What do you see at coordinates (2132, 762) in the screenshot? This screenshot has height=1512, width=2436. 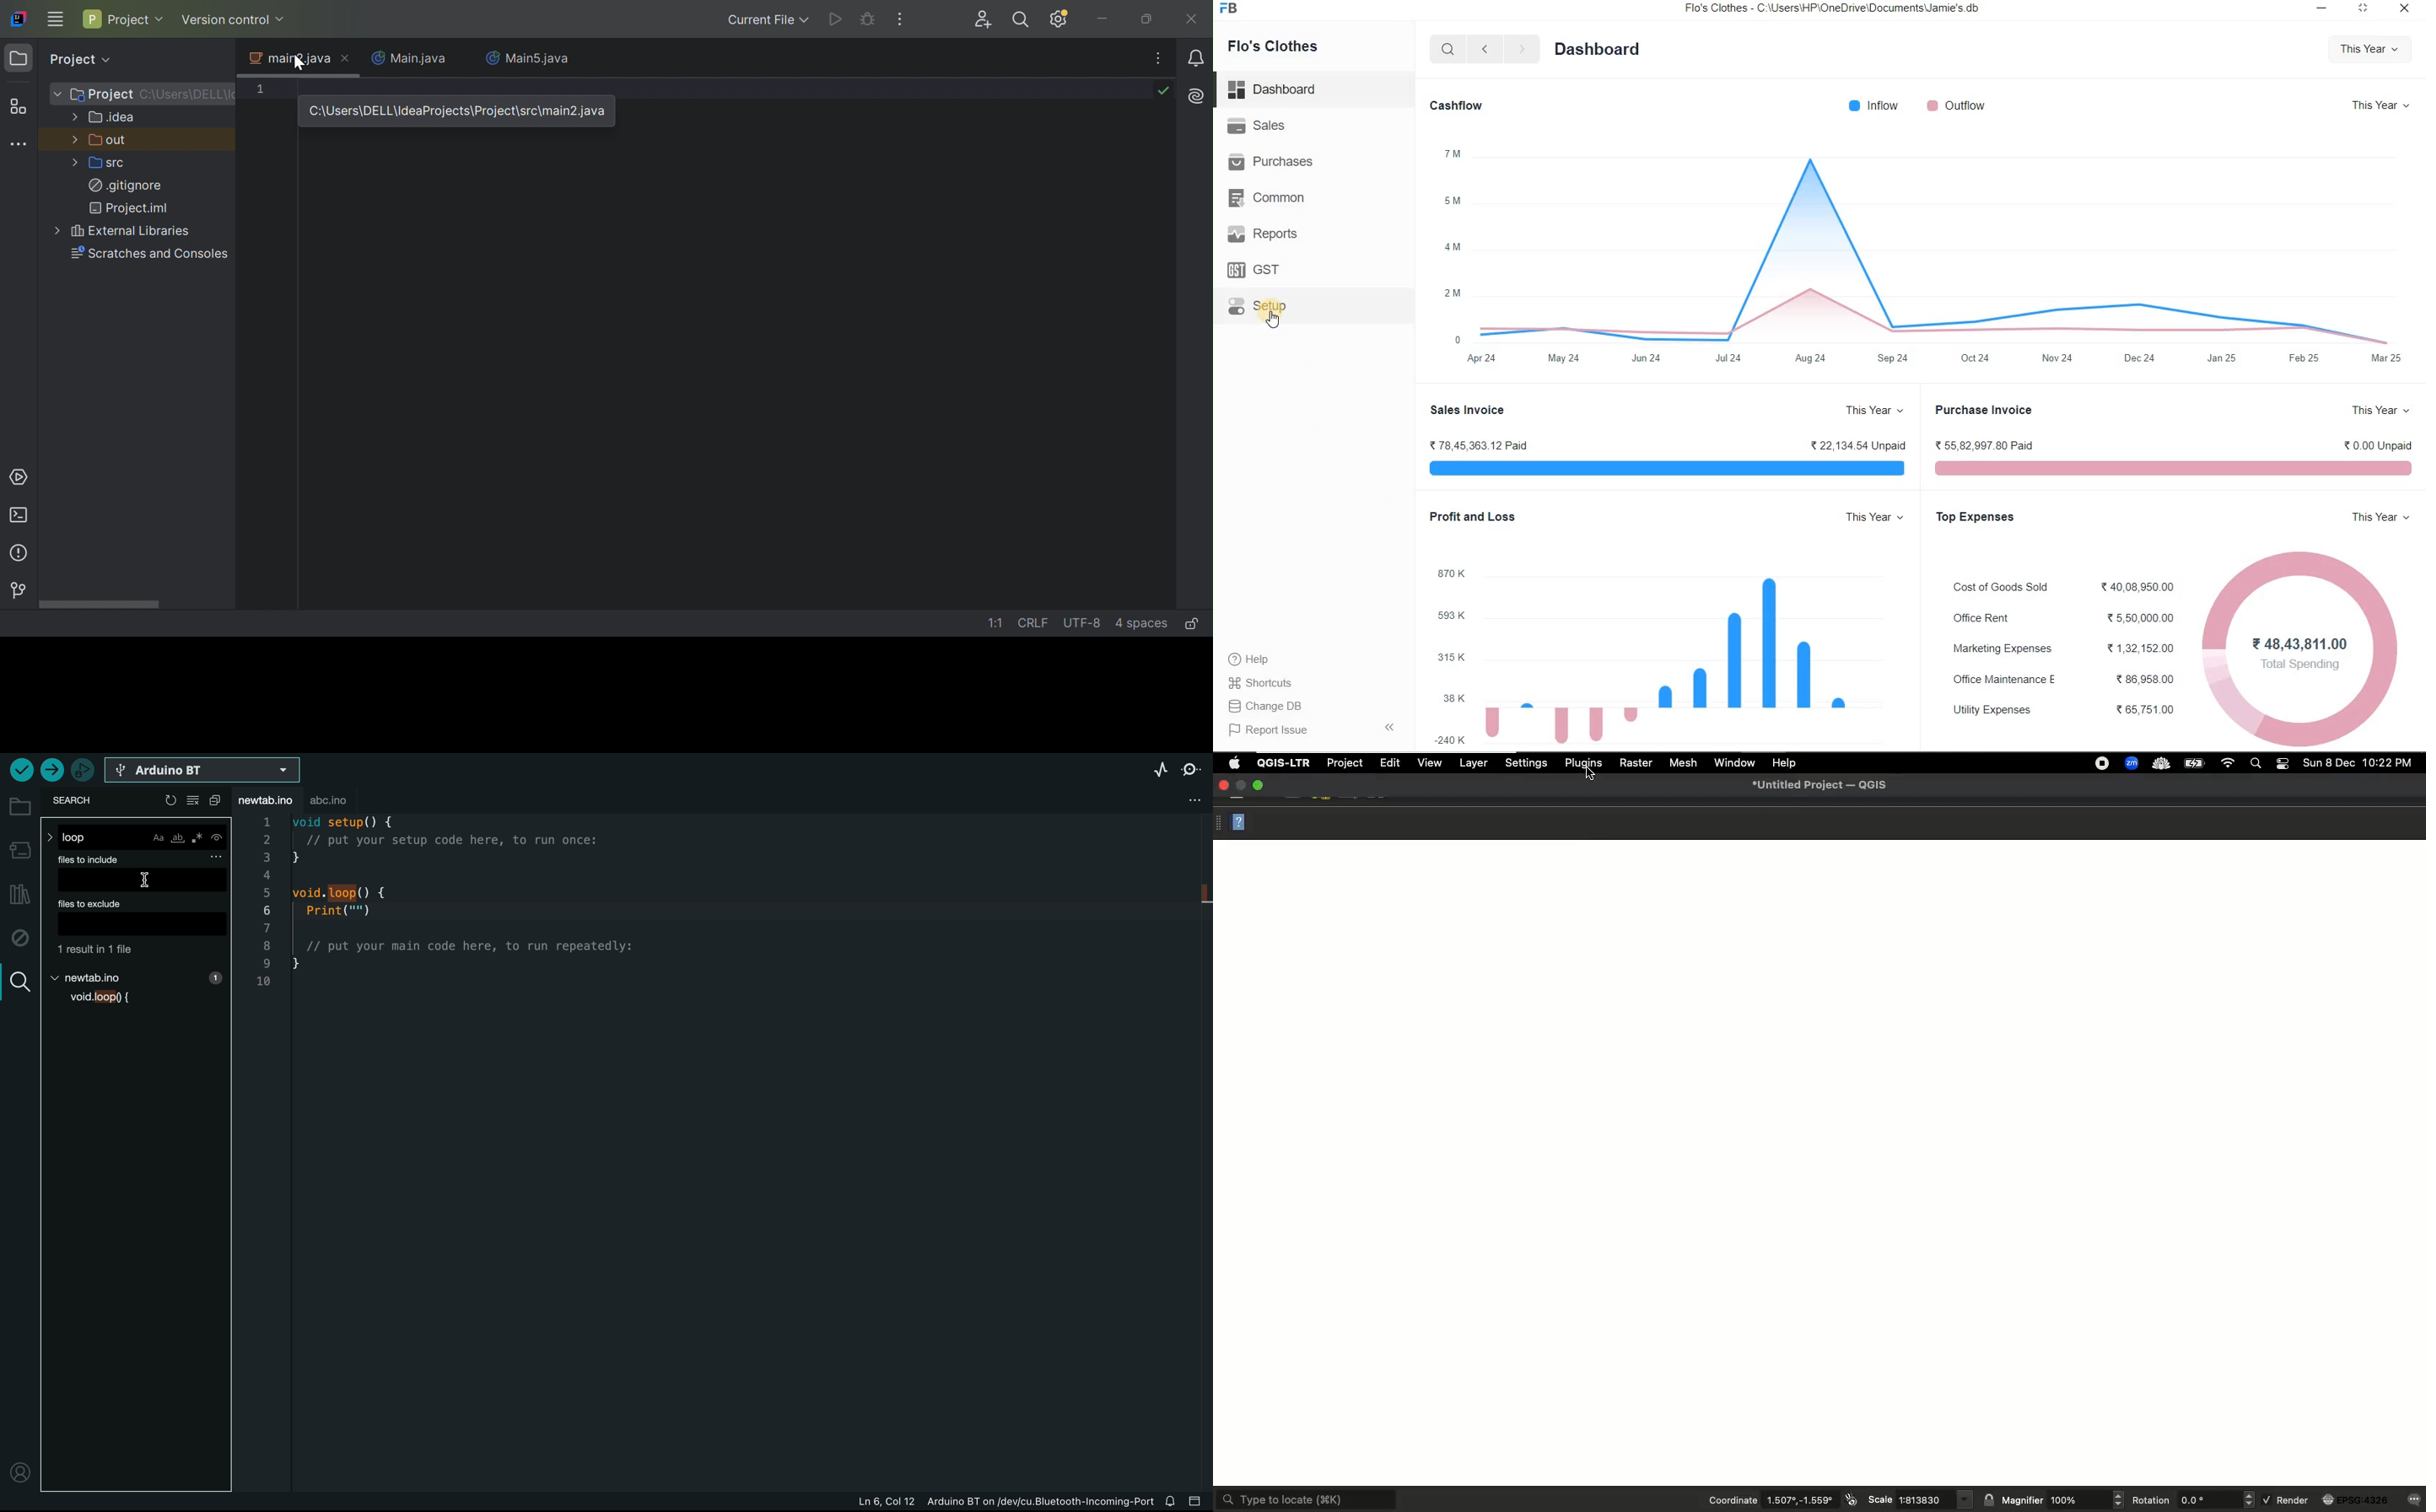 I see `zoom` at bounding box center [2132, 762].